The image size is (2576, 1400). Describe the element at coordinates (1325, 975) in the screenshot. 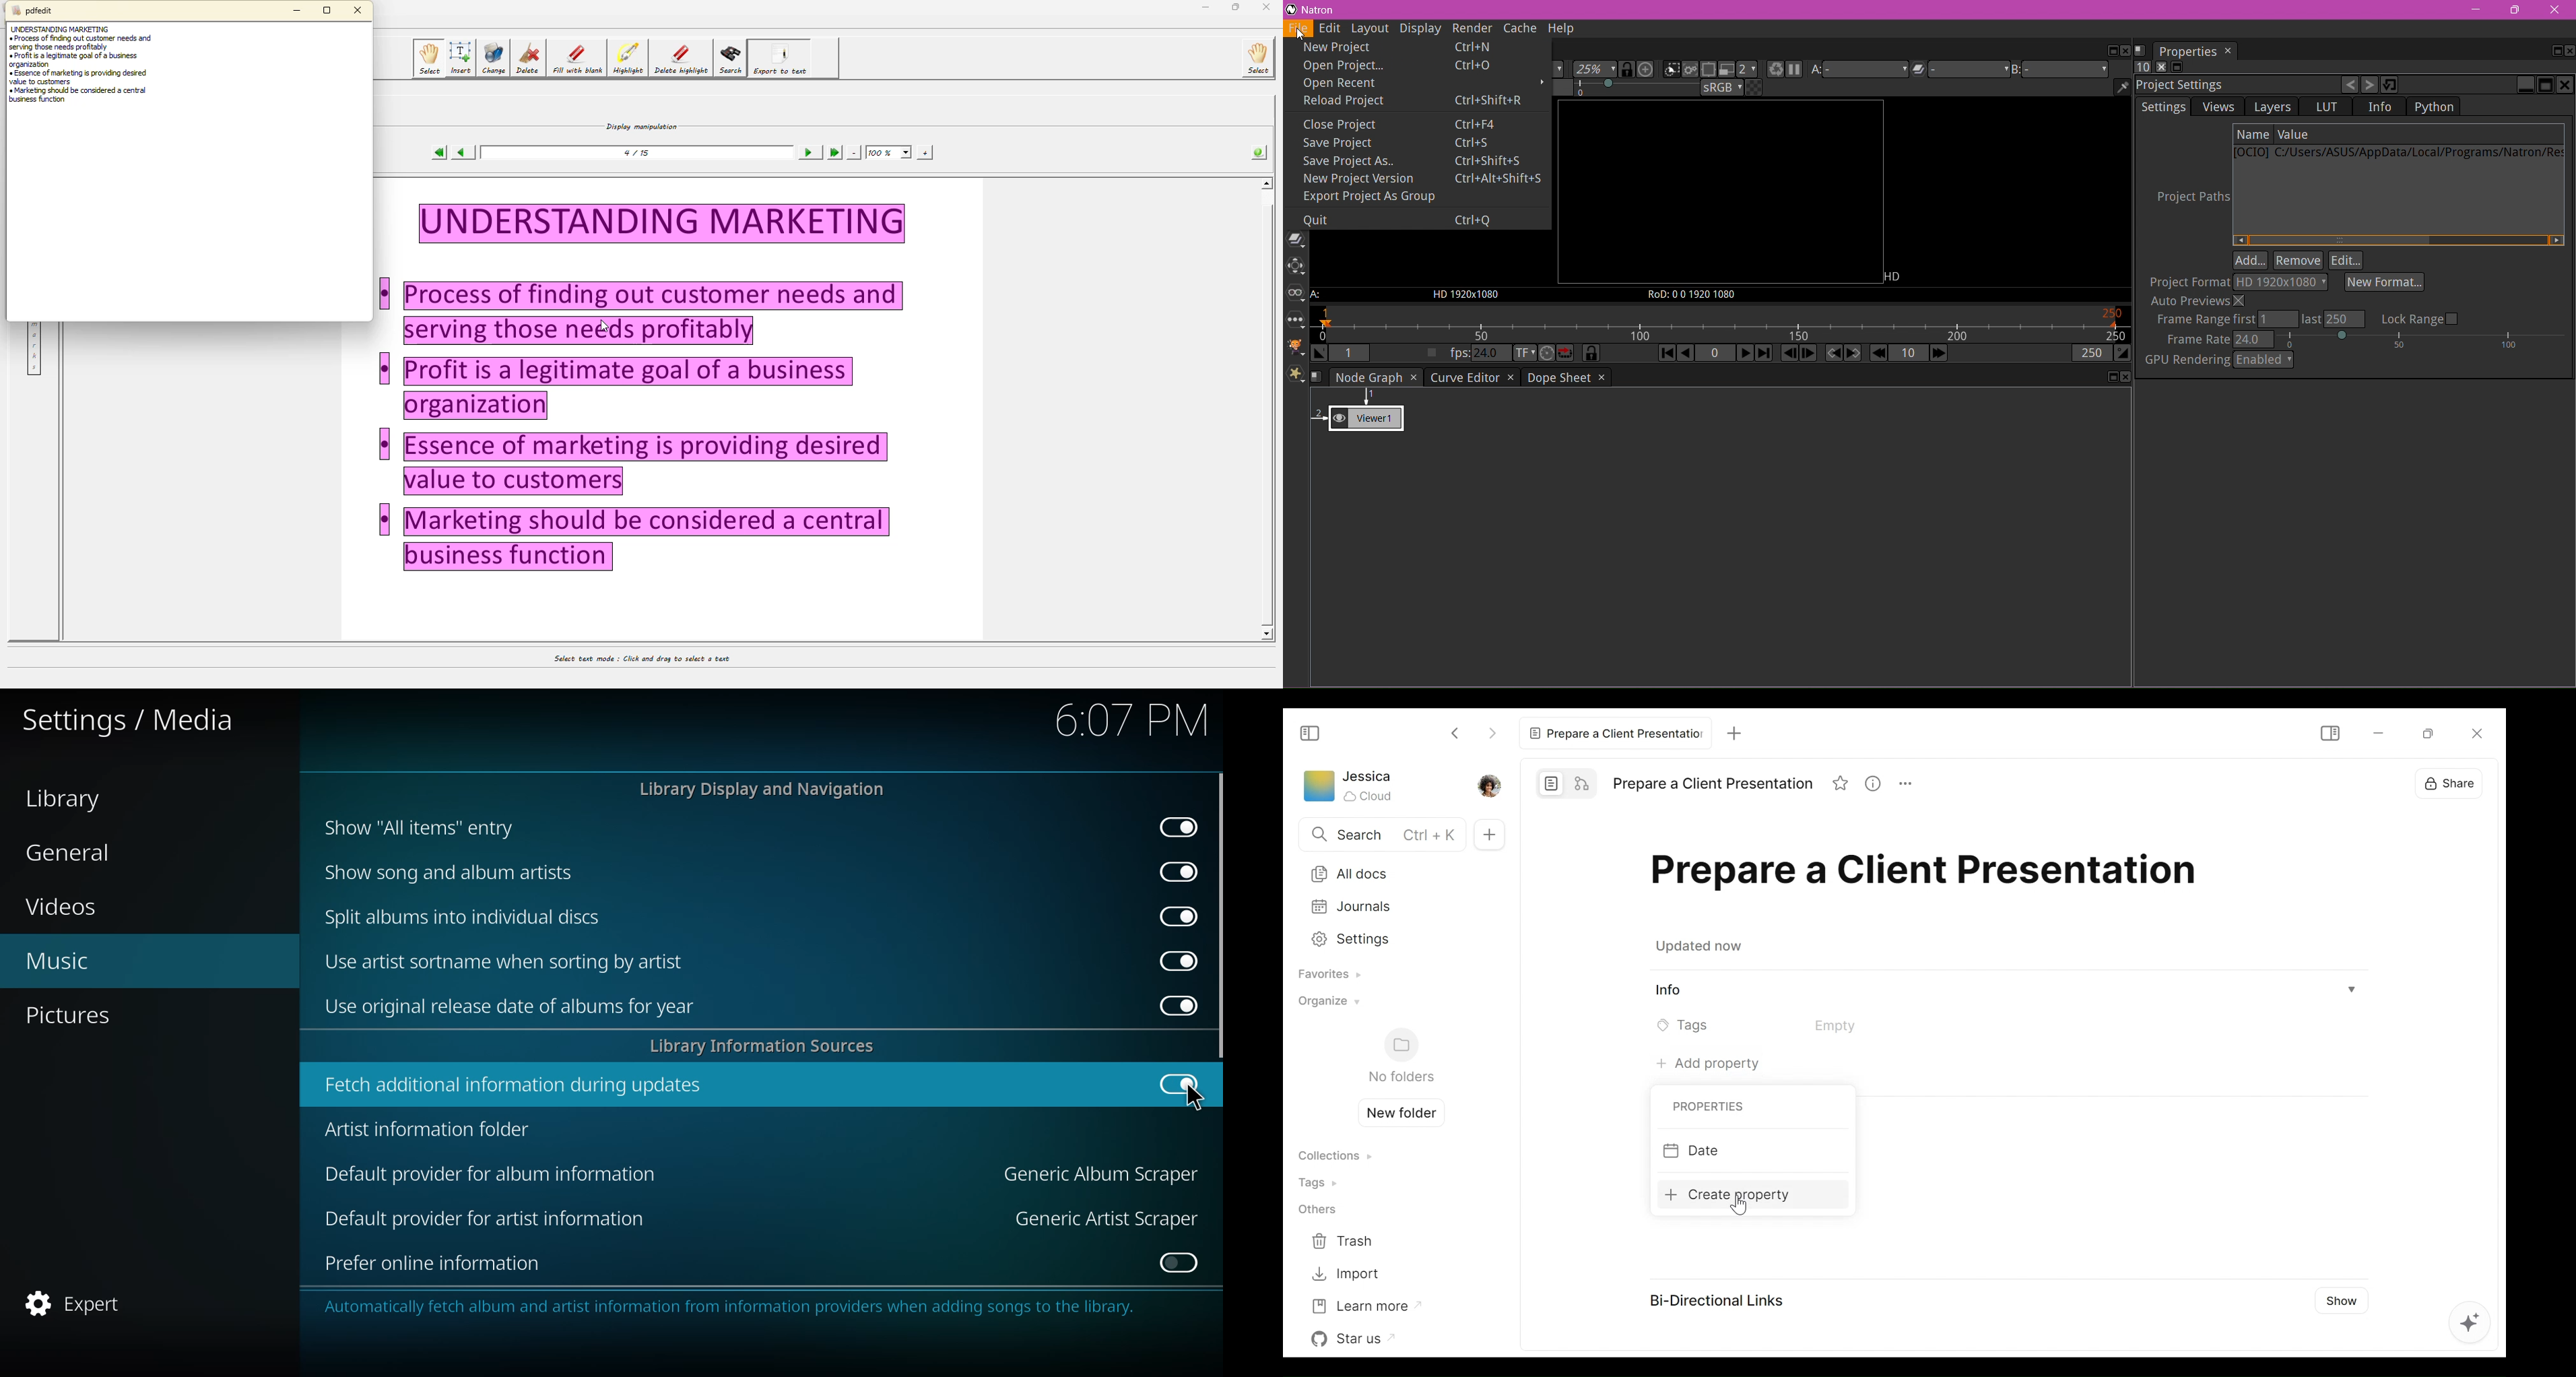

I see `Favorites` at that location.